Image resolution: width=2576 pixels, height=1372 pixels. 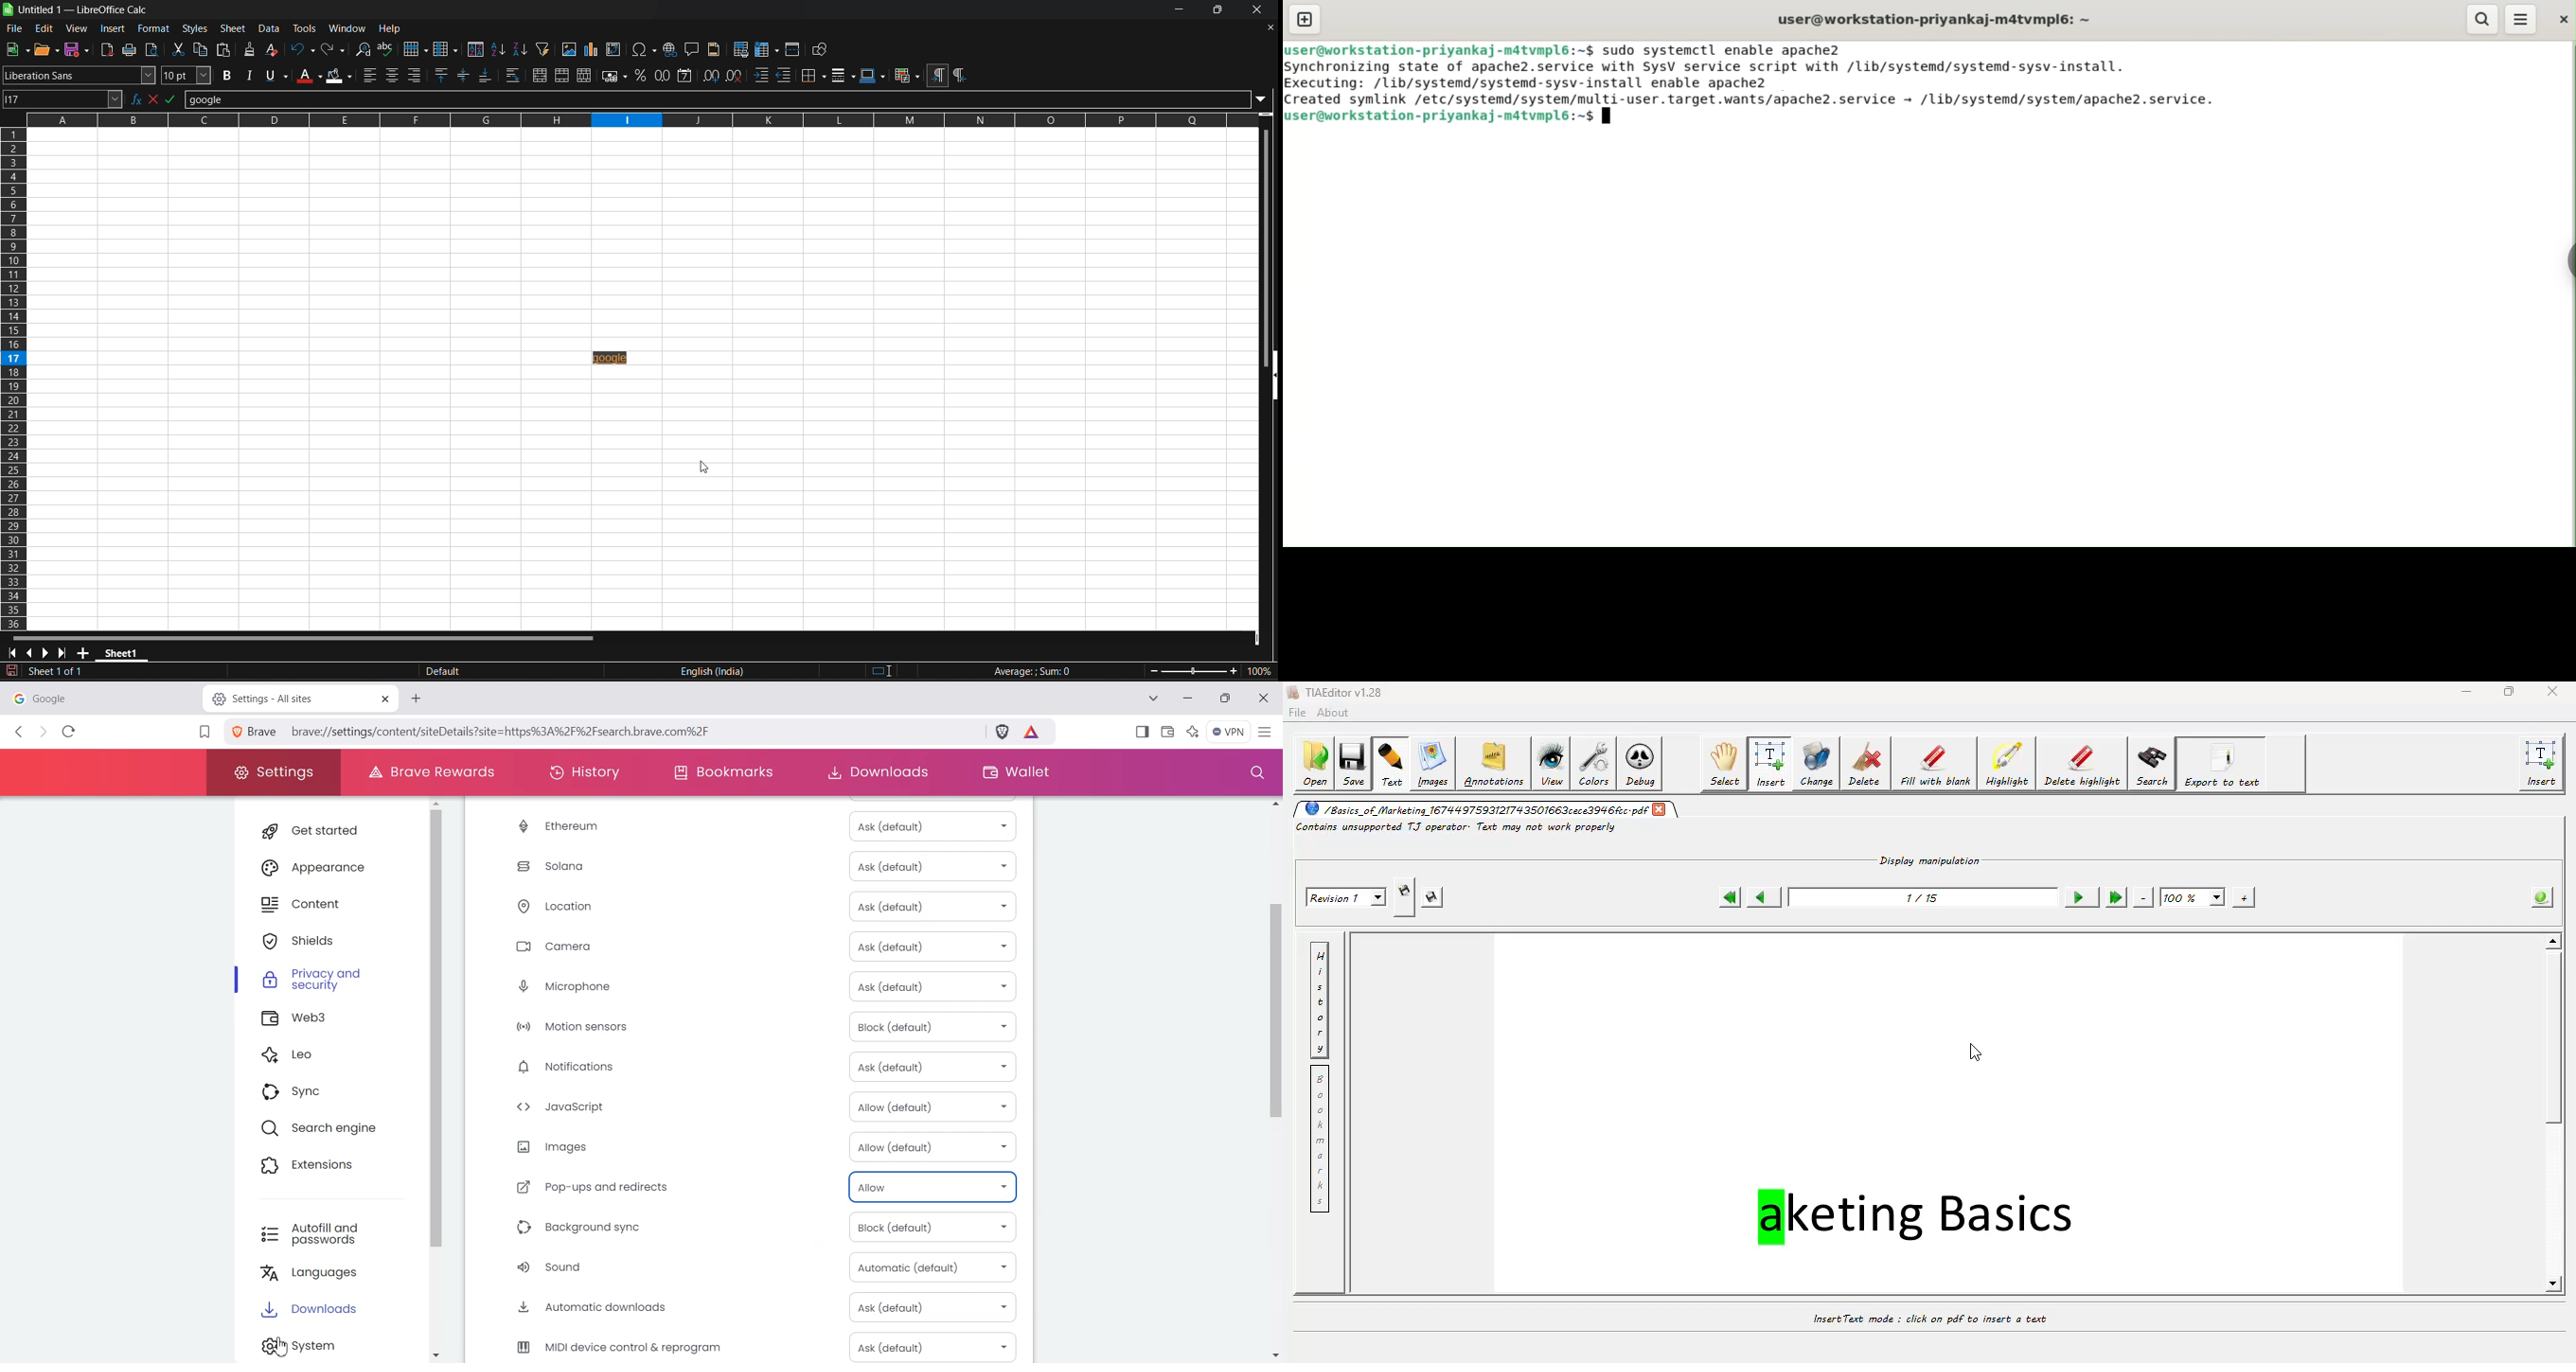 What do you see at coordinates (335, 49) in the screenshot?
I see `redo` at bounding box center [335, 49].